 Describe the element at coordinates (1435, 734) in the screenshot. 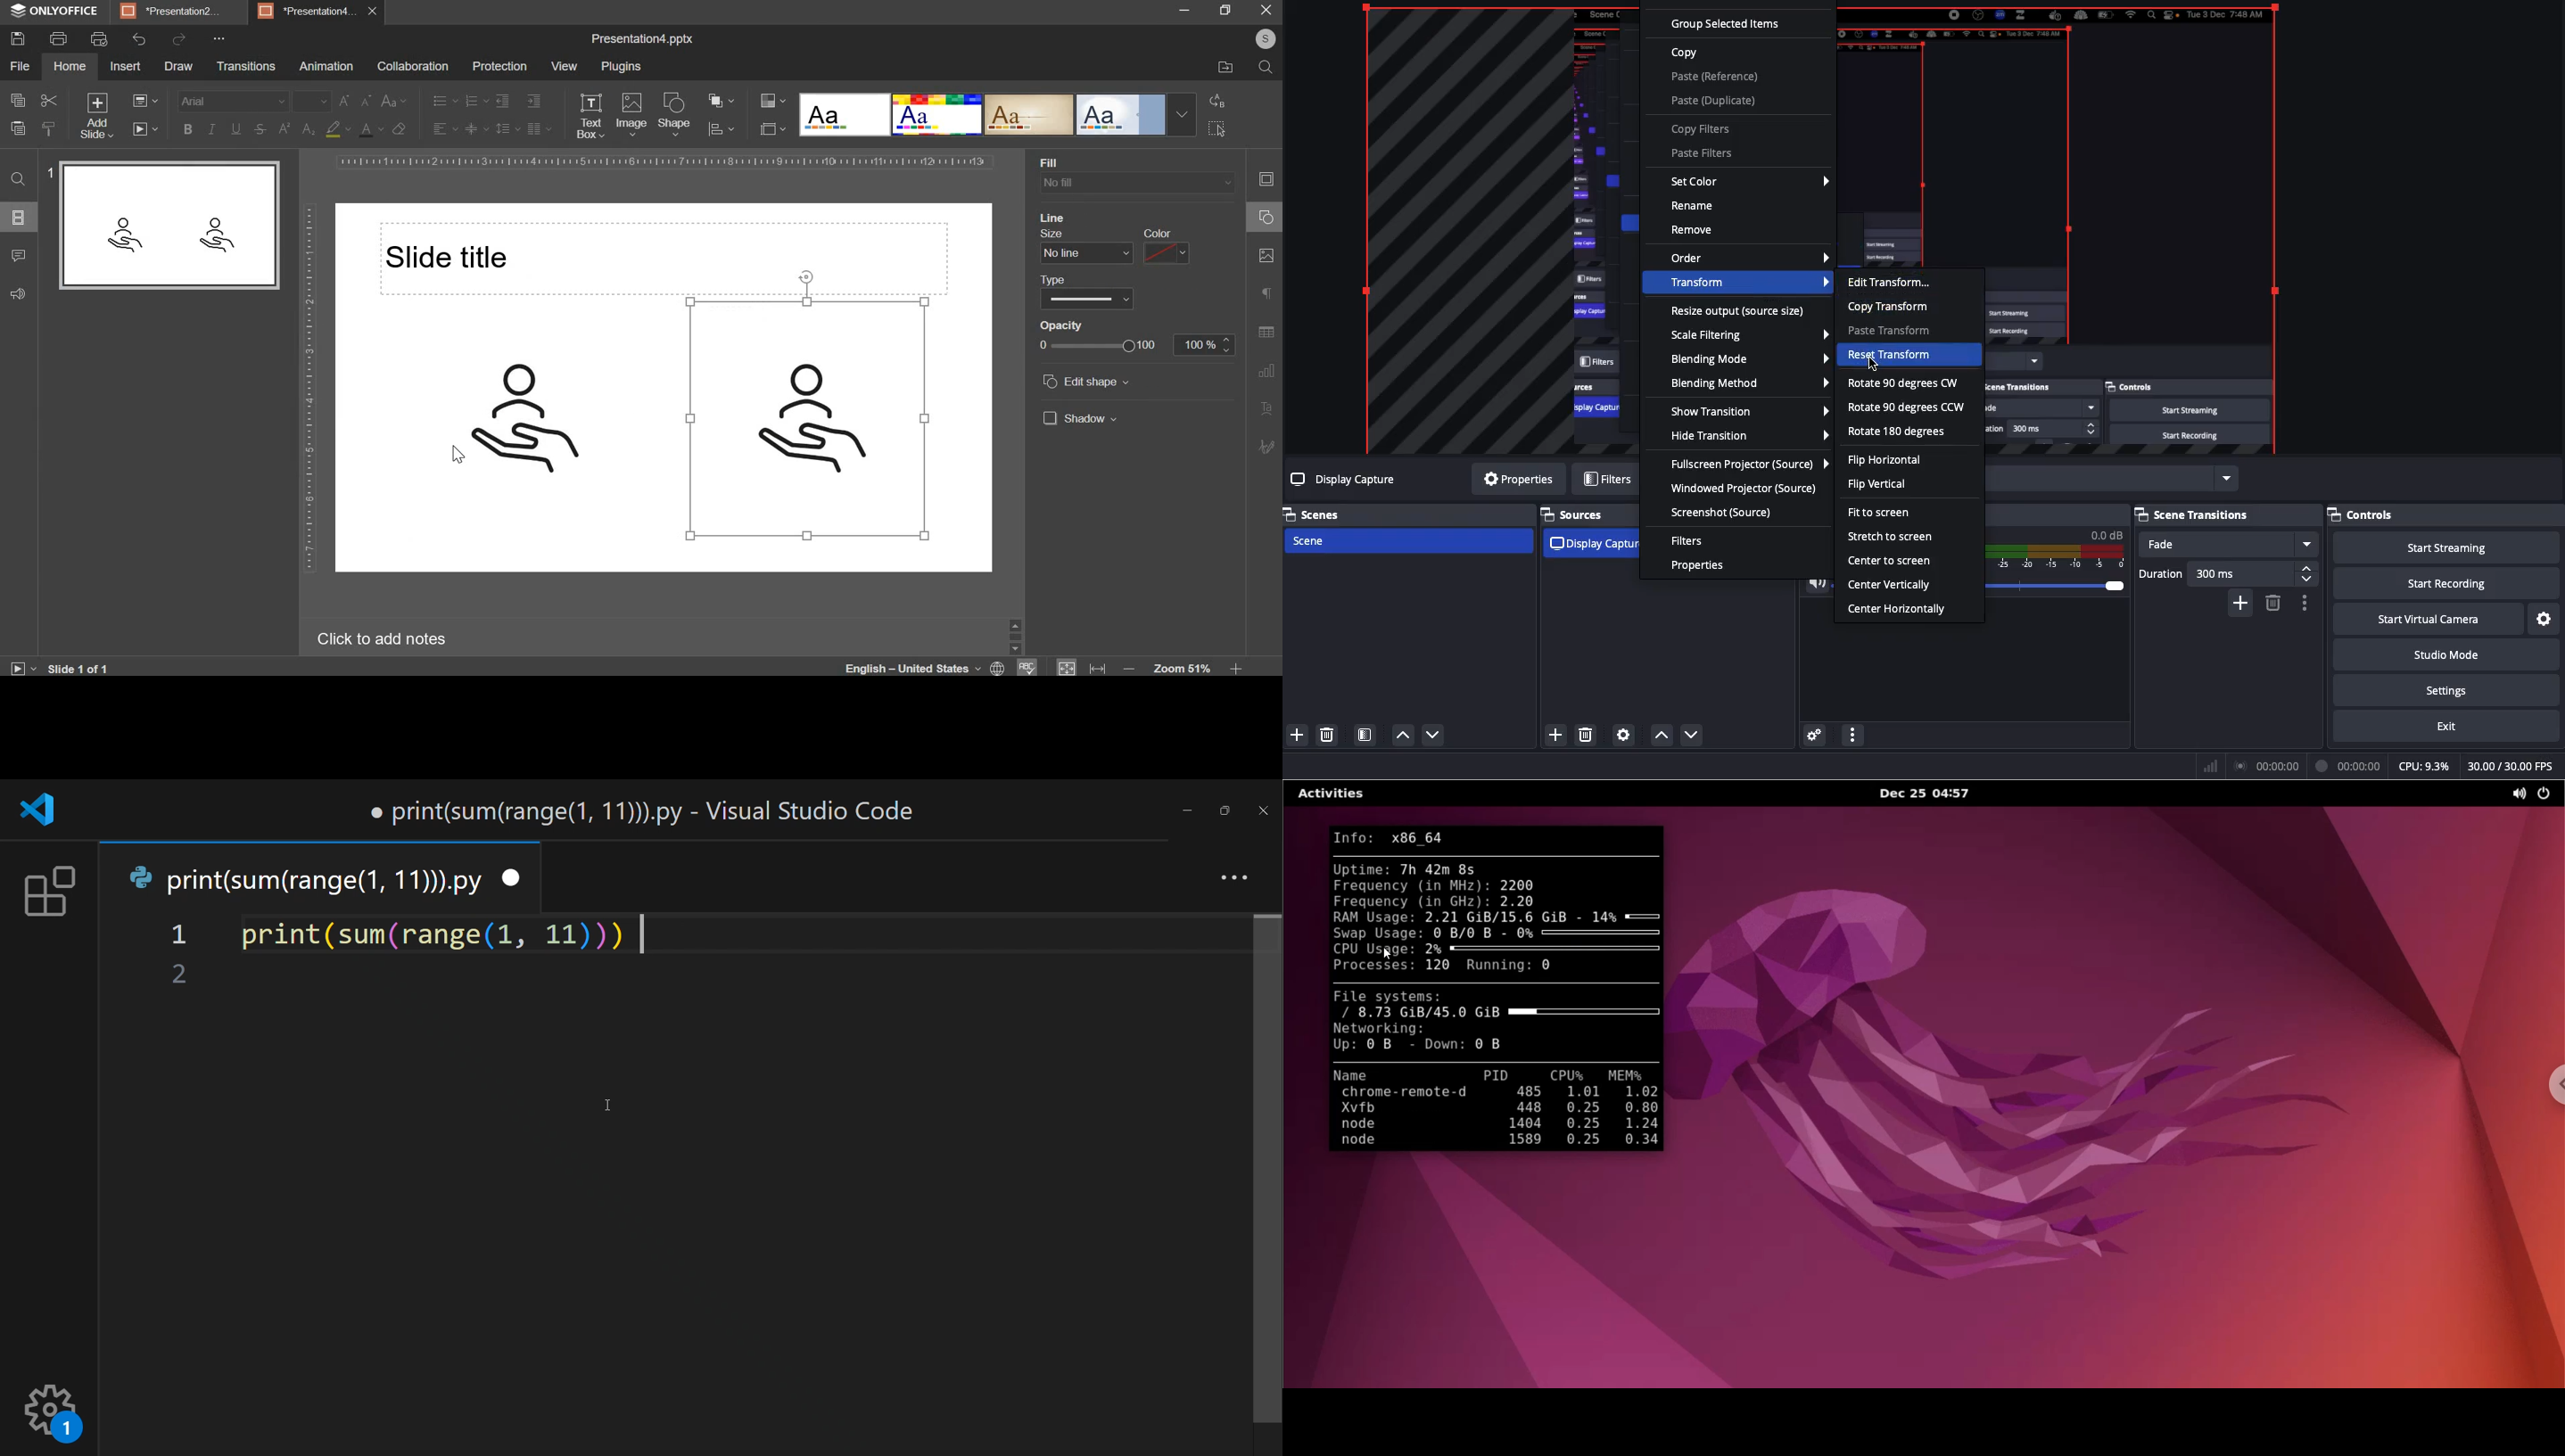

I see `Move down` at that location.